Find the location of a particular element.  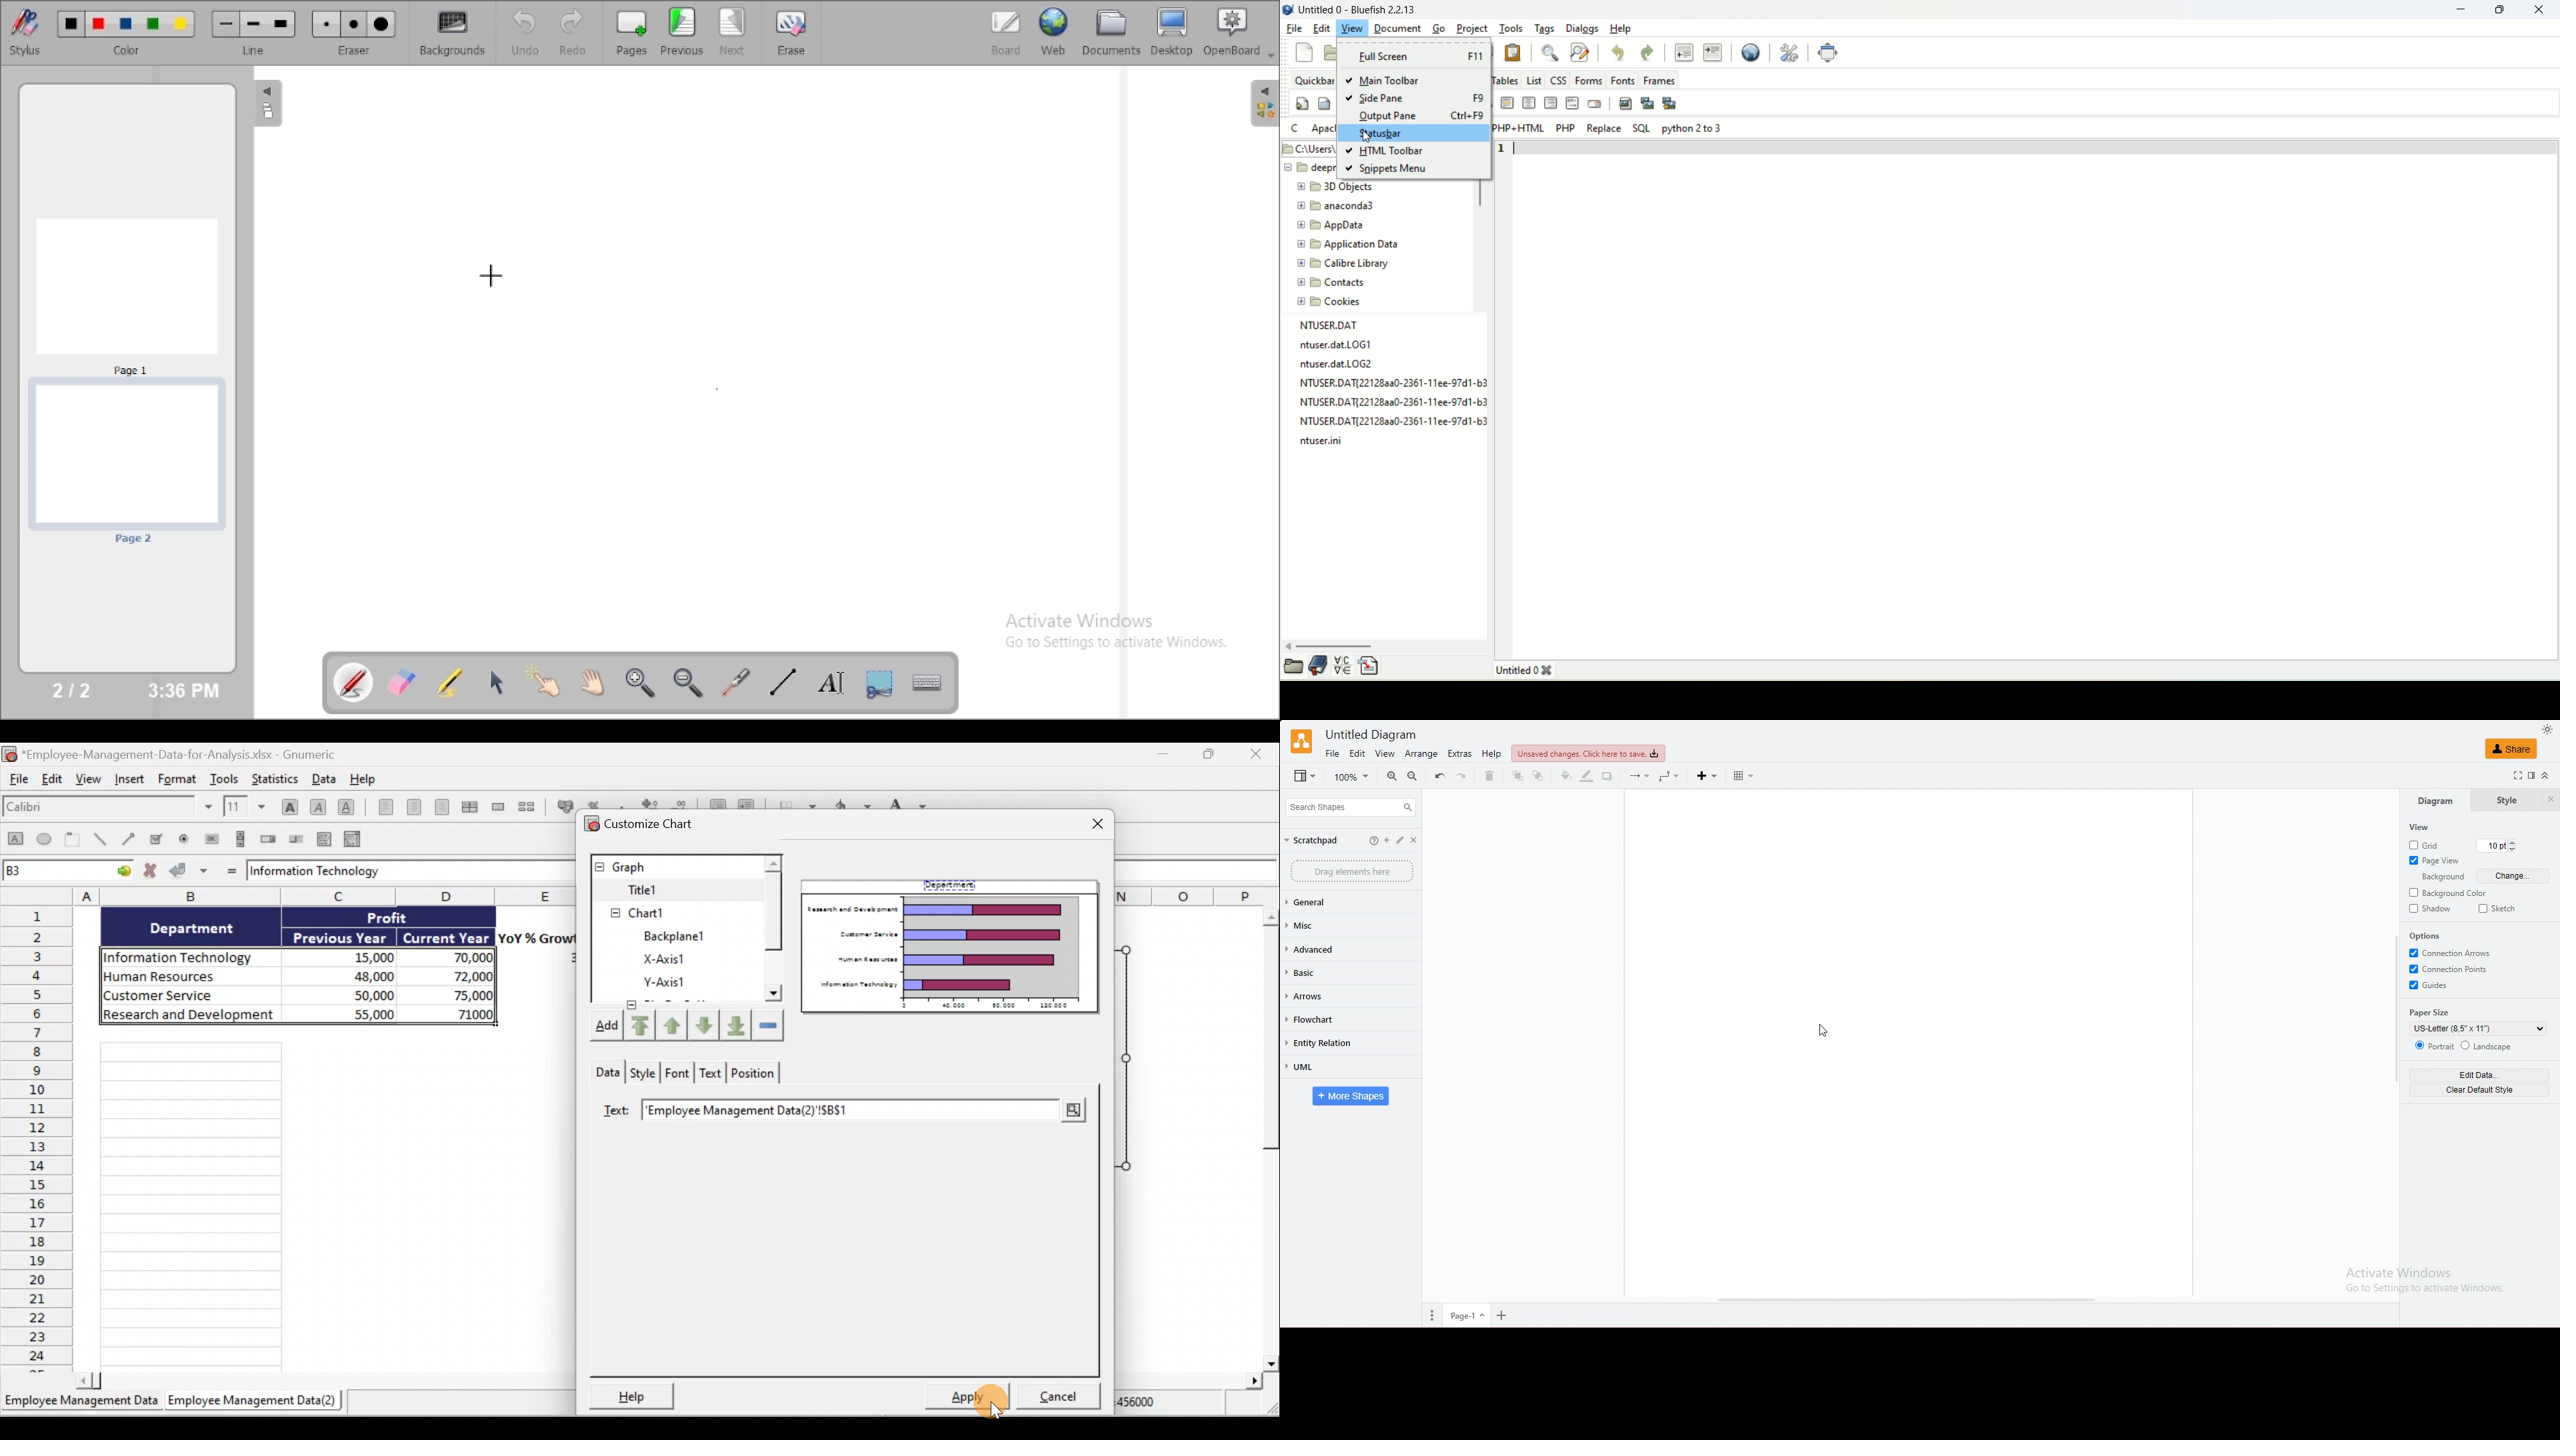

Color 2 is located at coordinates (99, 25).